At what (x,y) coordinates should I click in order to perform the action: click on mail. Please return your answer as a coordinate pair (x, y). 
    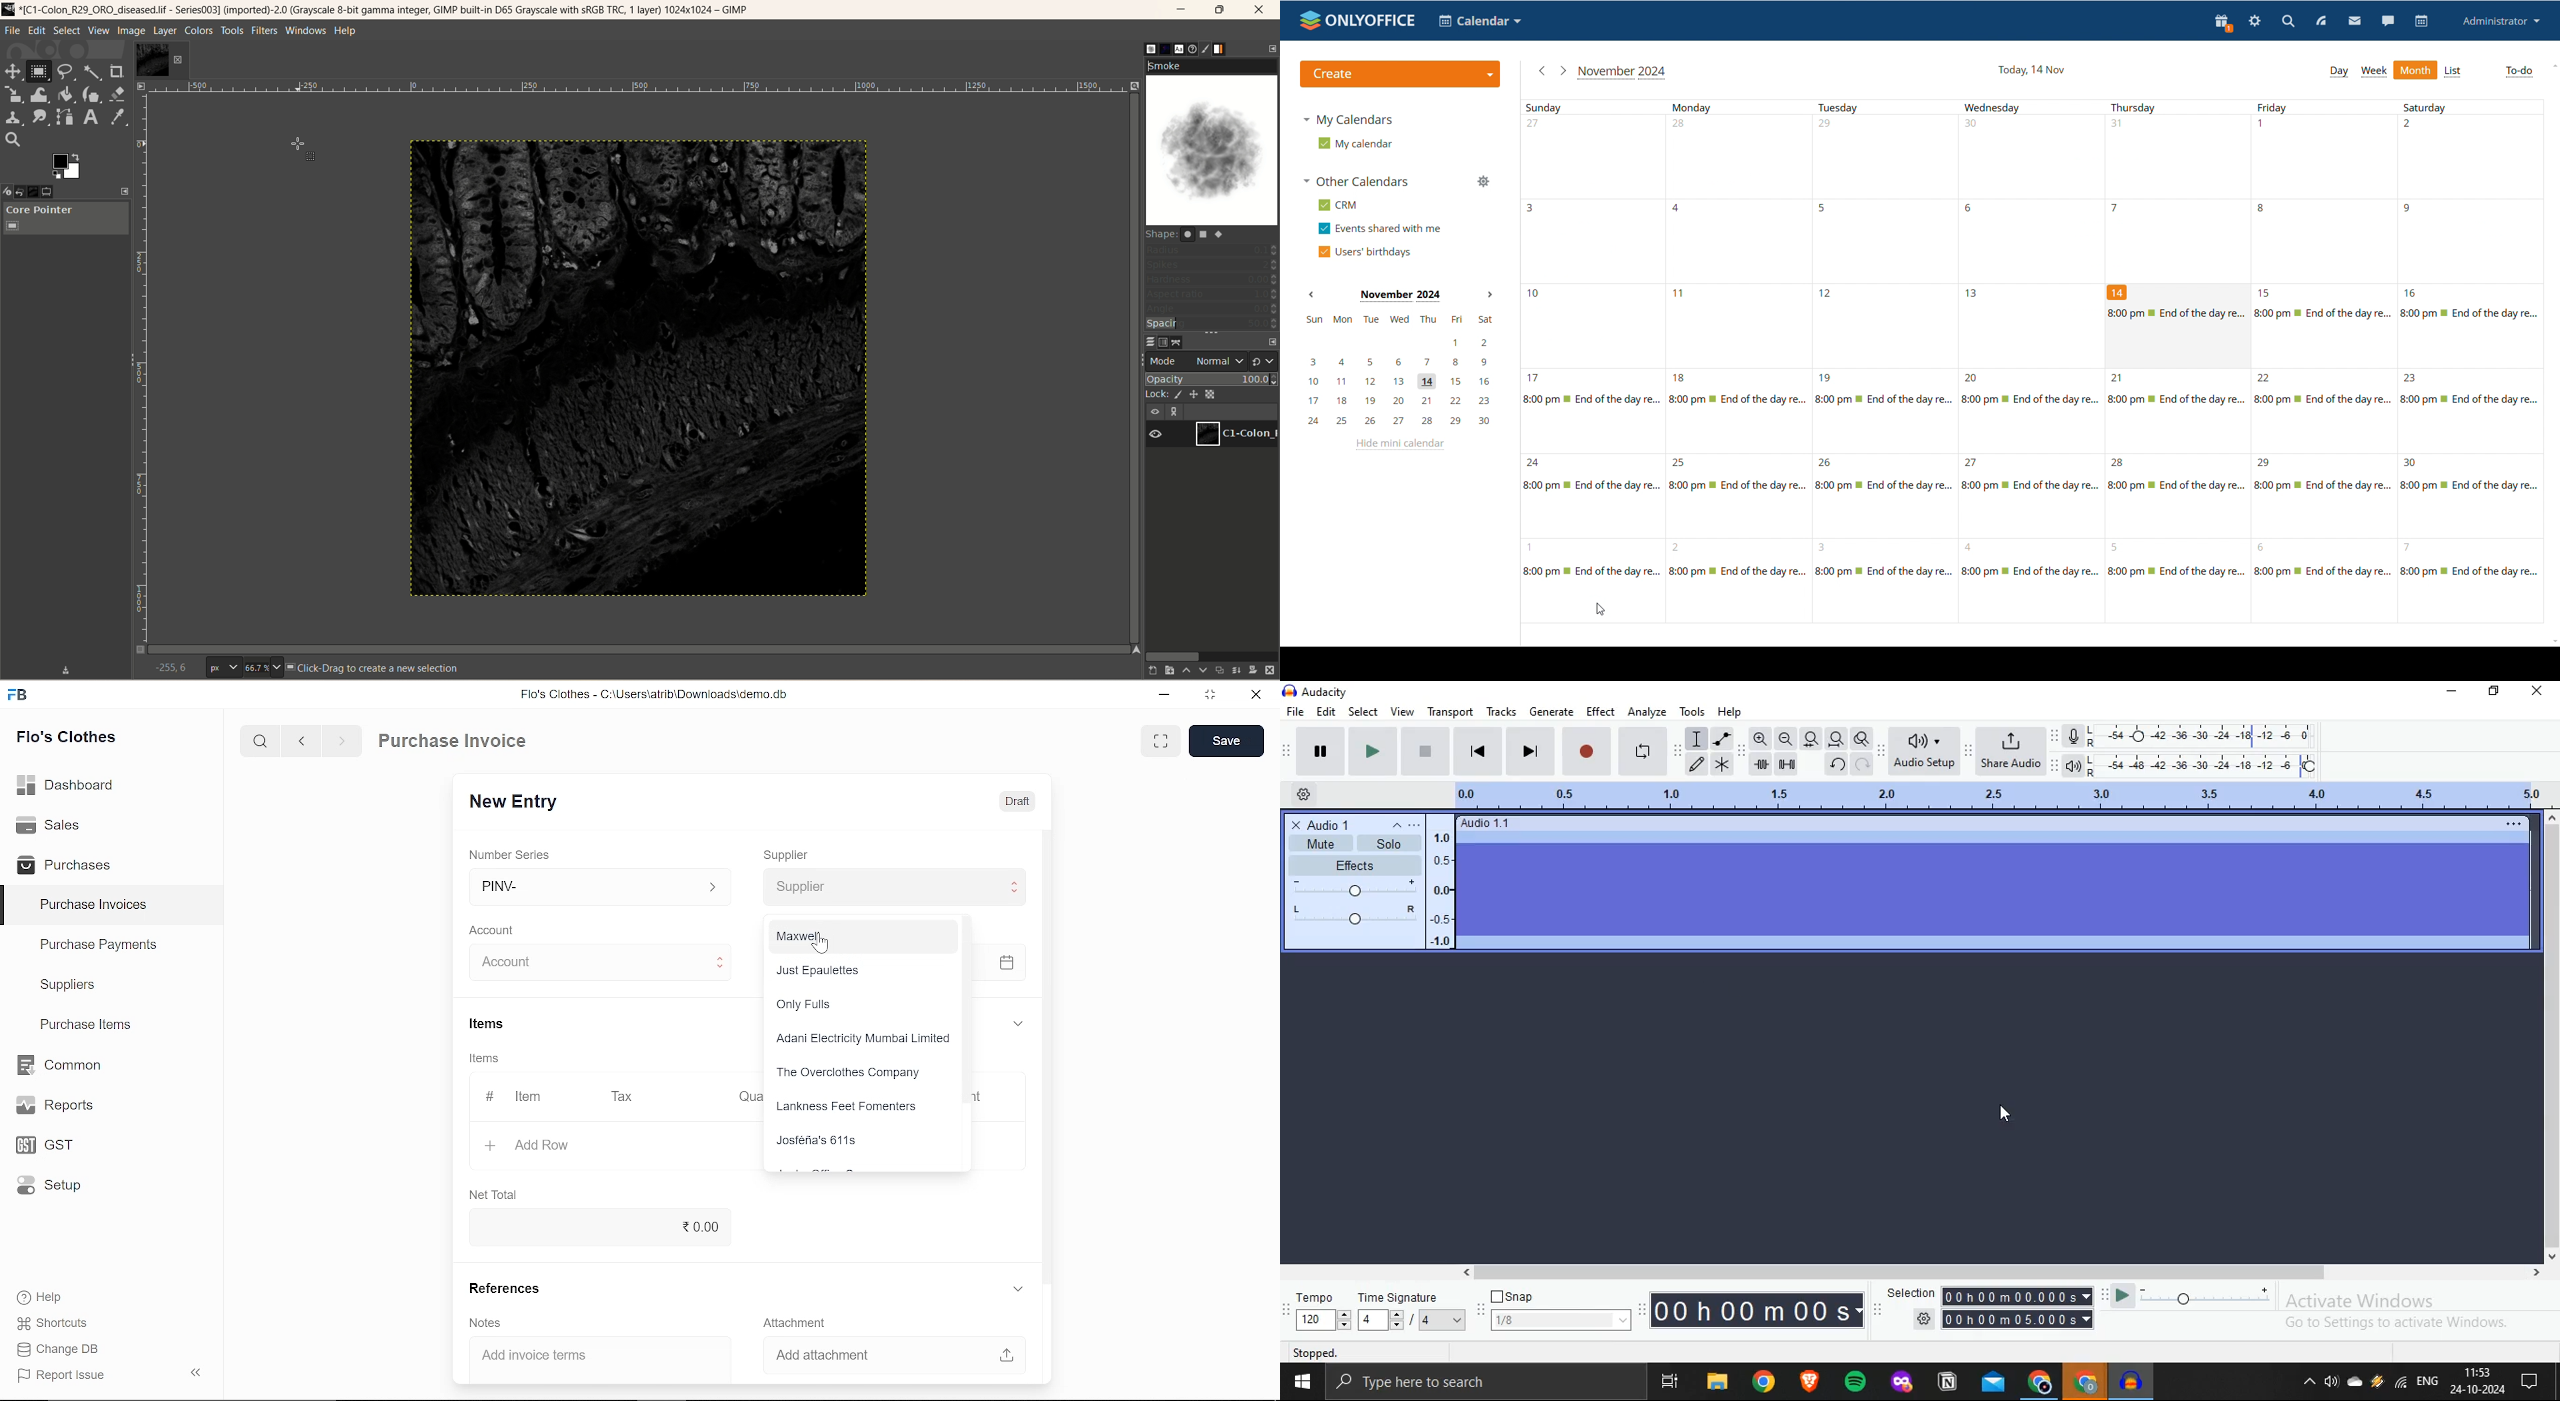
    Looking at the image, I should click on (2355, 22).